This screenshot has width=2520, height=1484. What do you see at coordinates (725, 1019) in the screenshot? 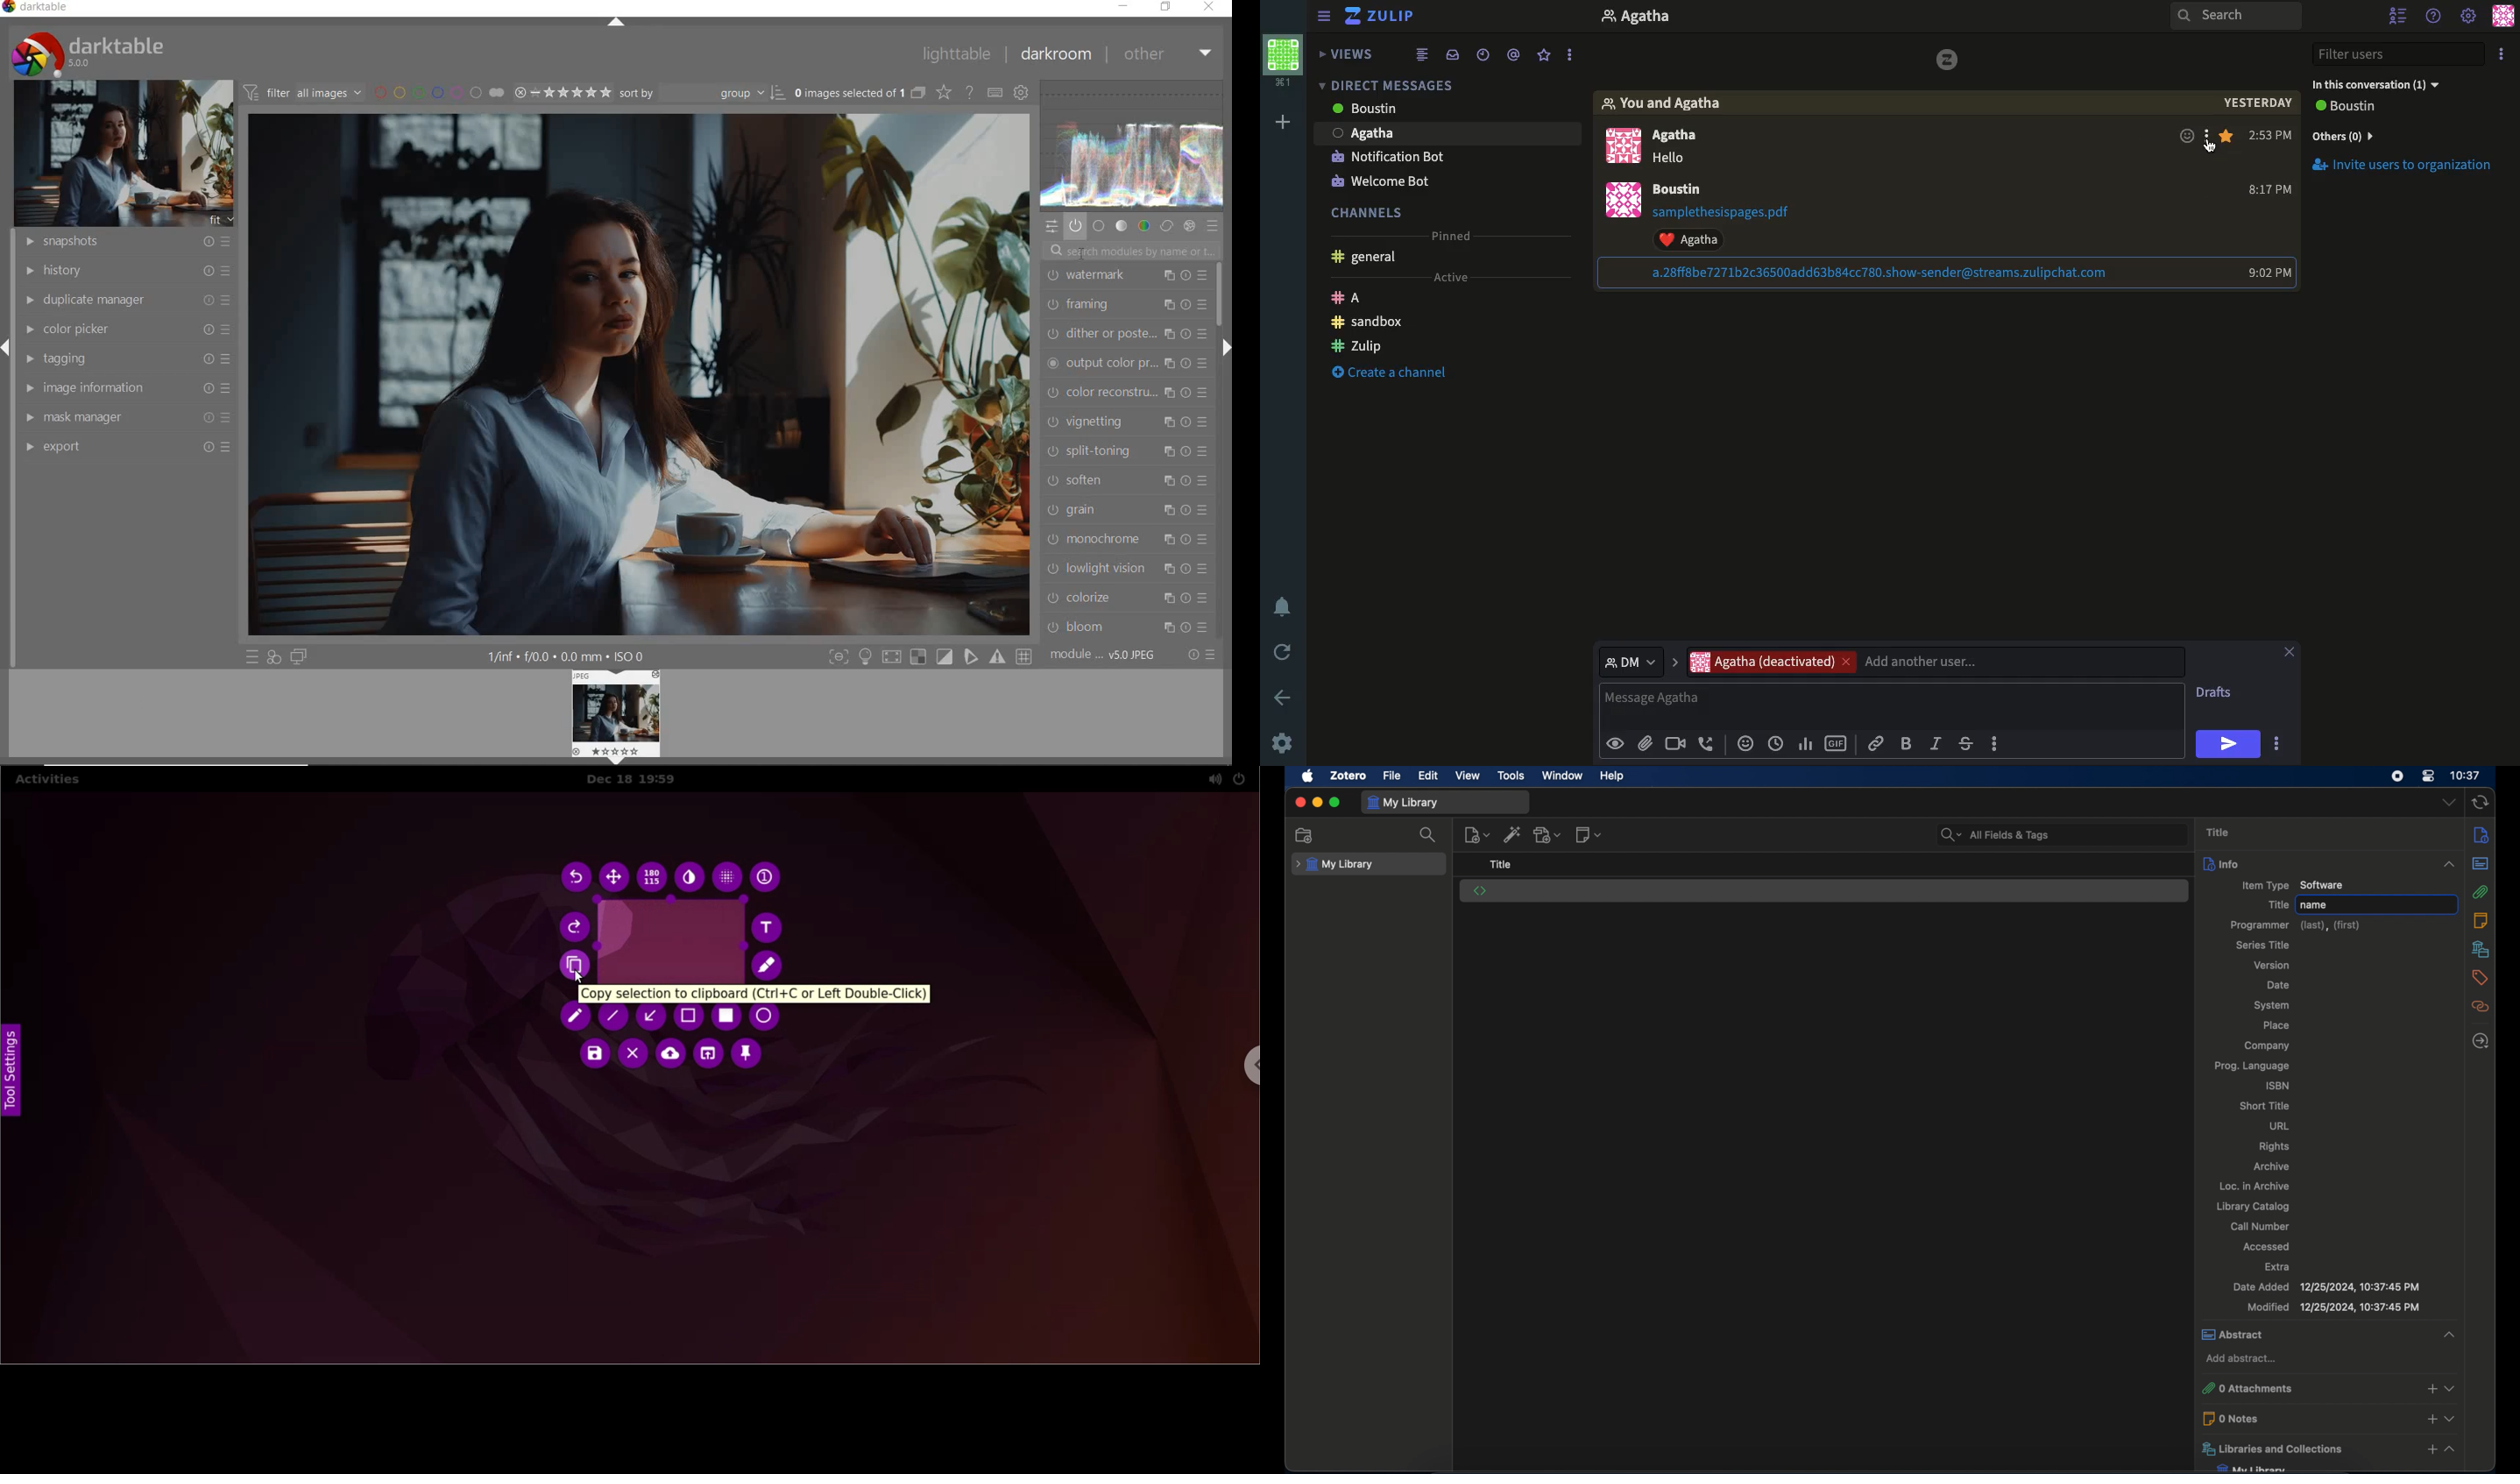
I see `selection as paint tool` at bounding box center [725, 1019].